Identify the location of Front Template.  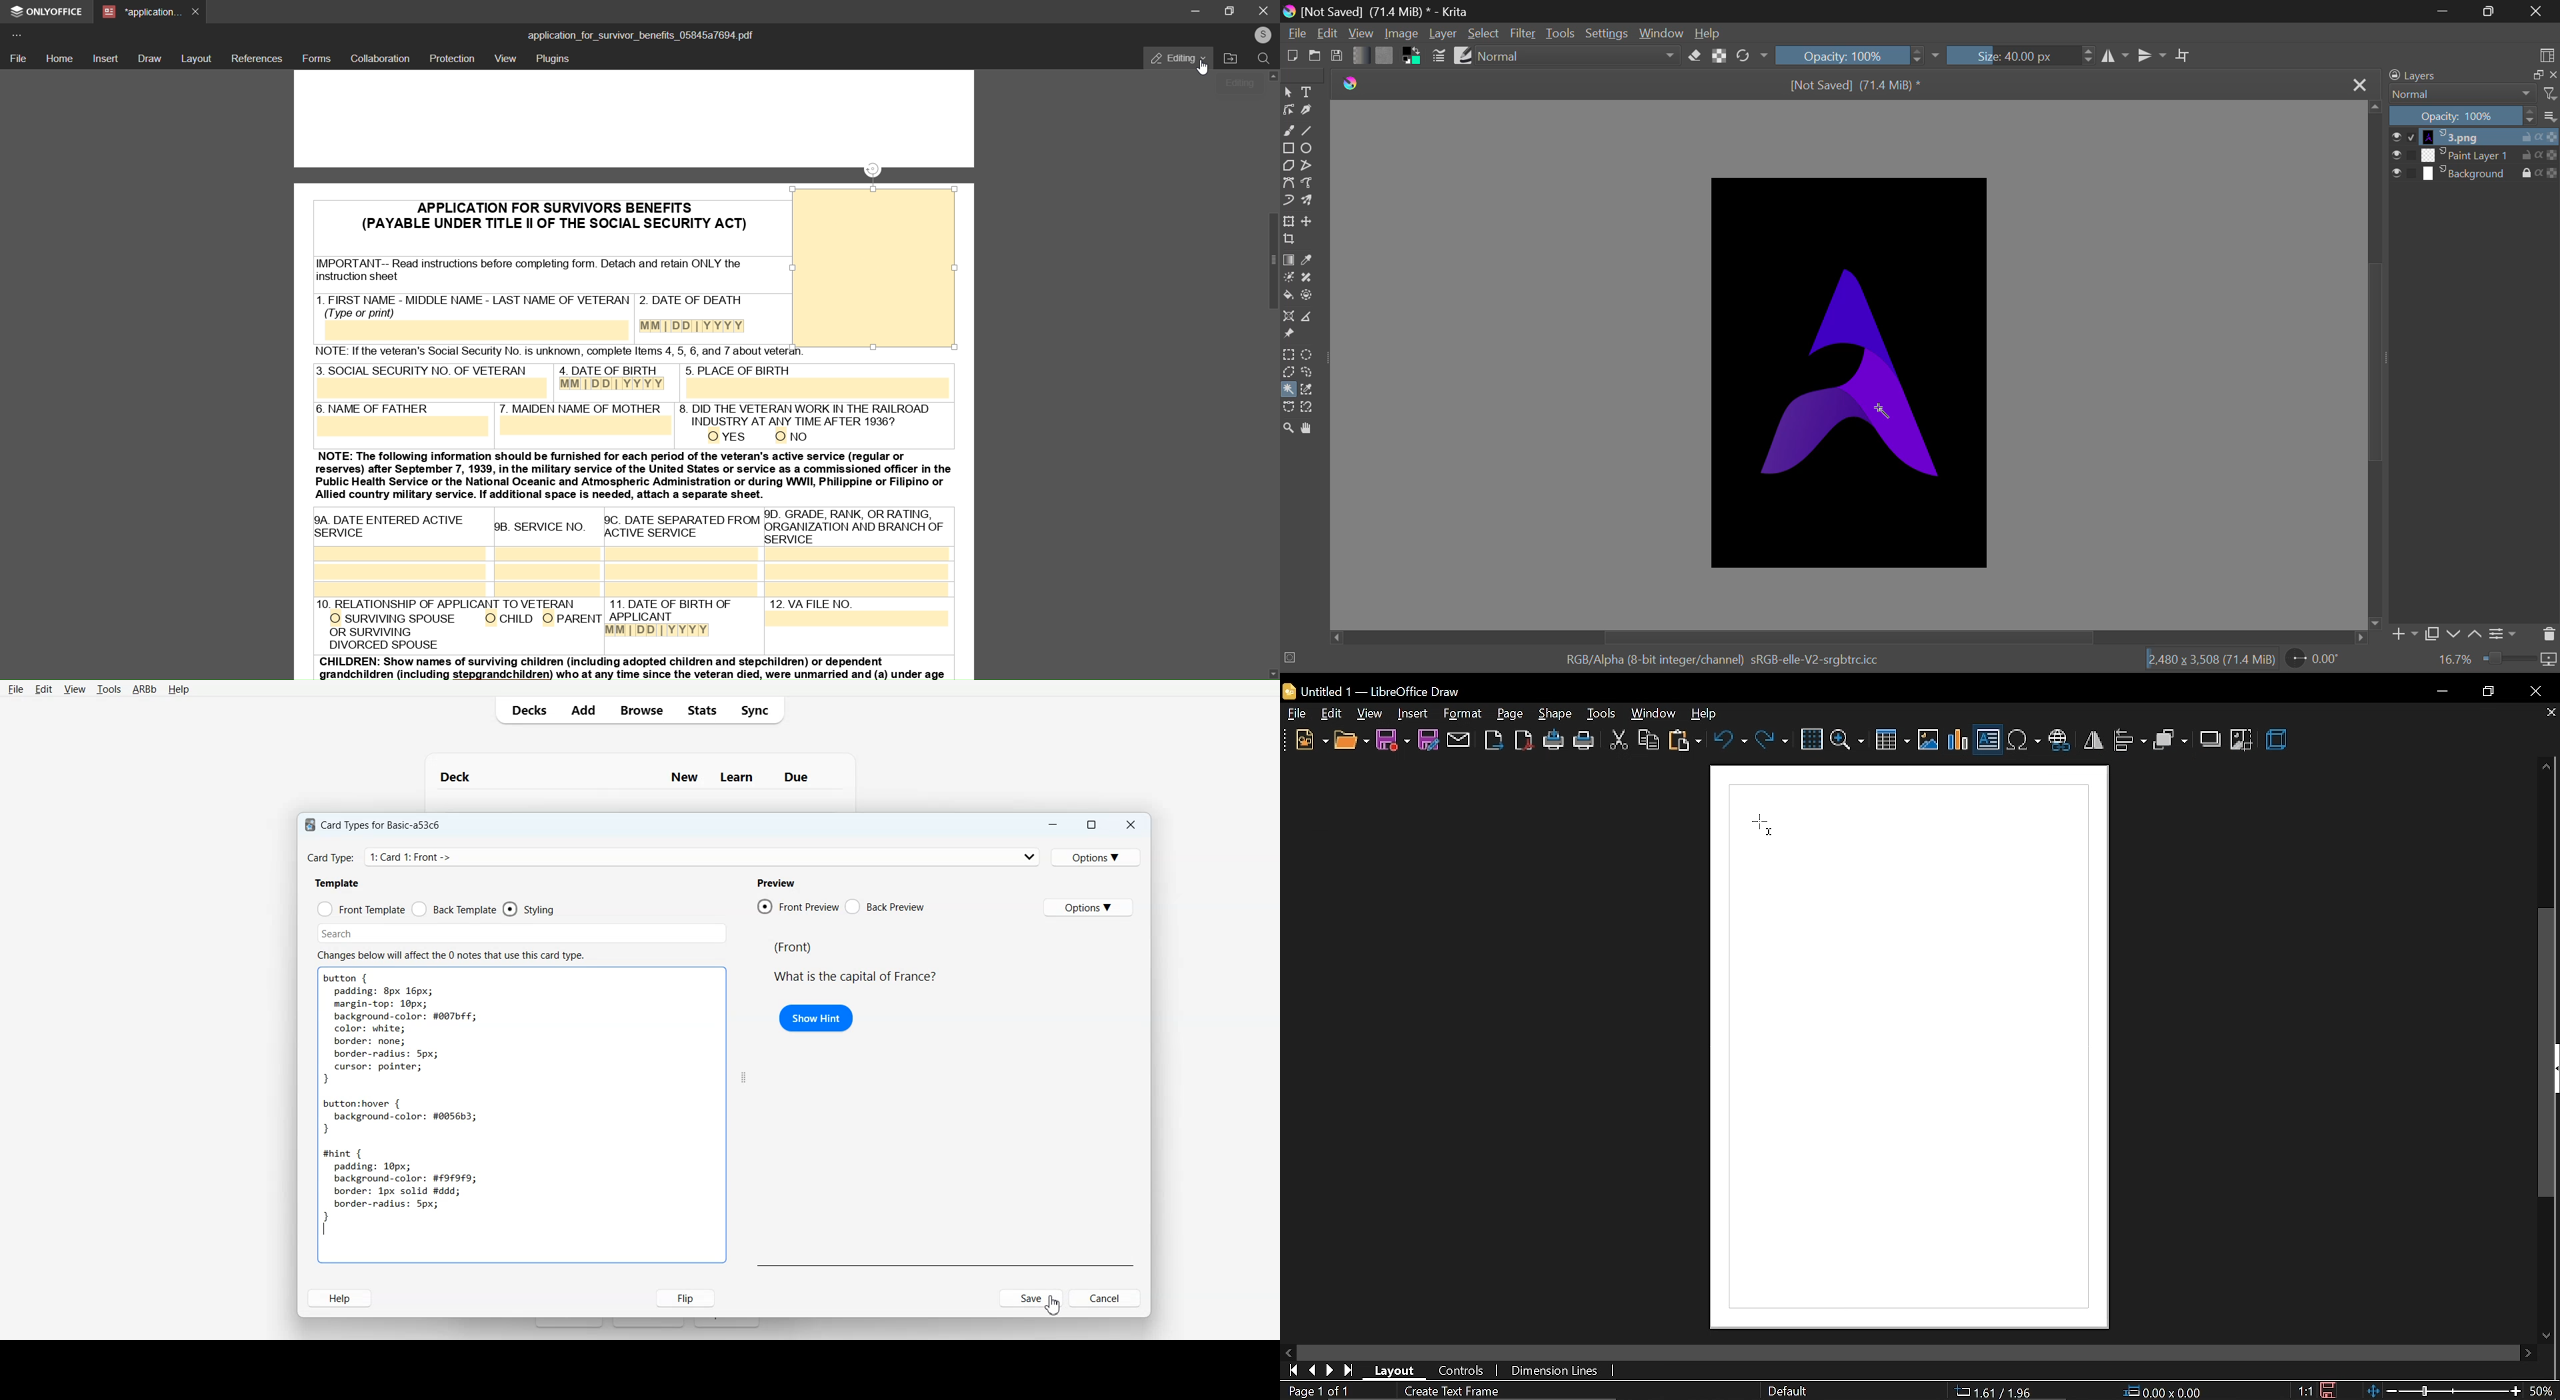
(361, 909).